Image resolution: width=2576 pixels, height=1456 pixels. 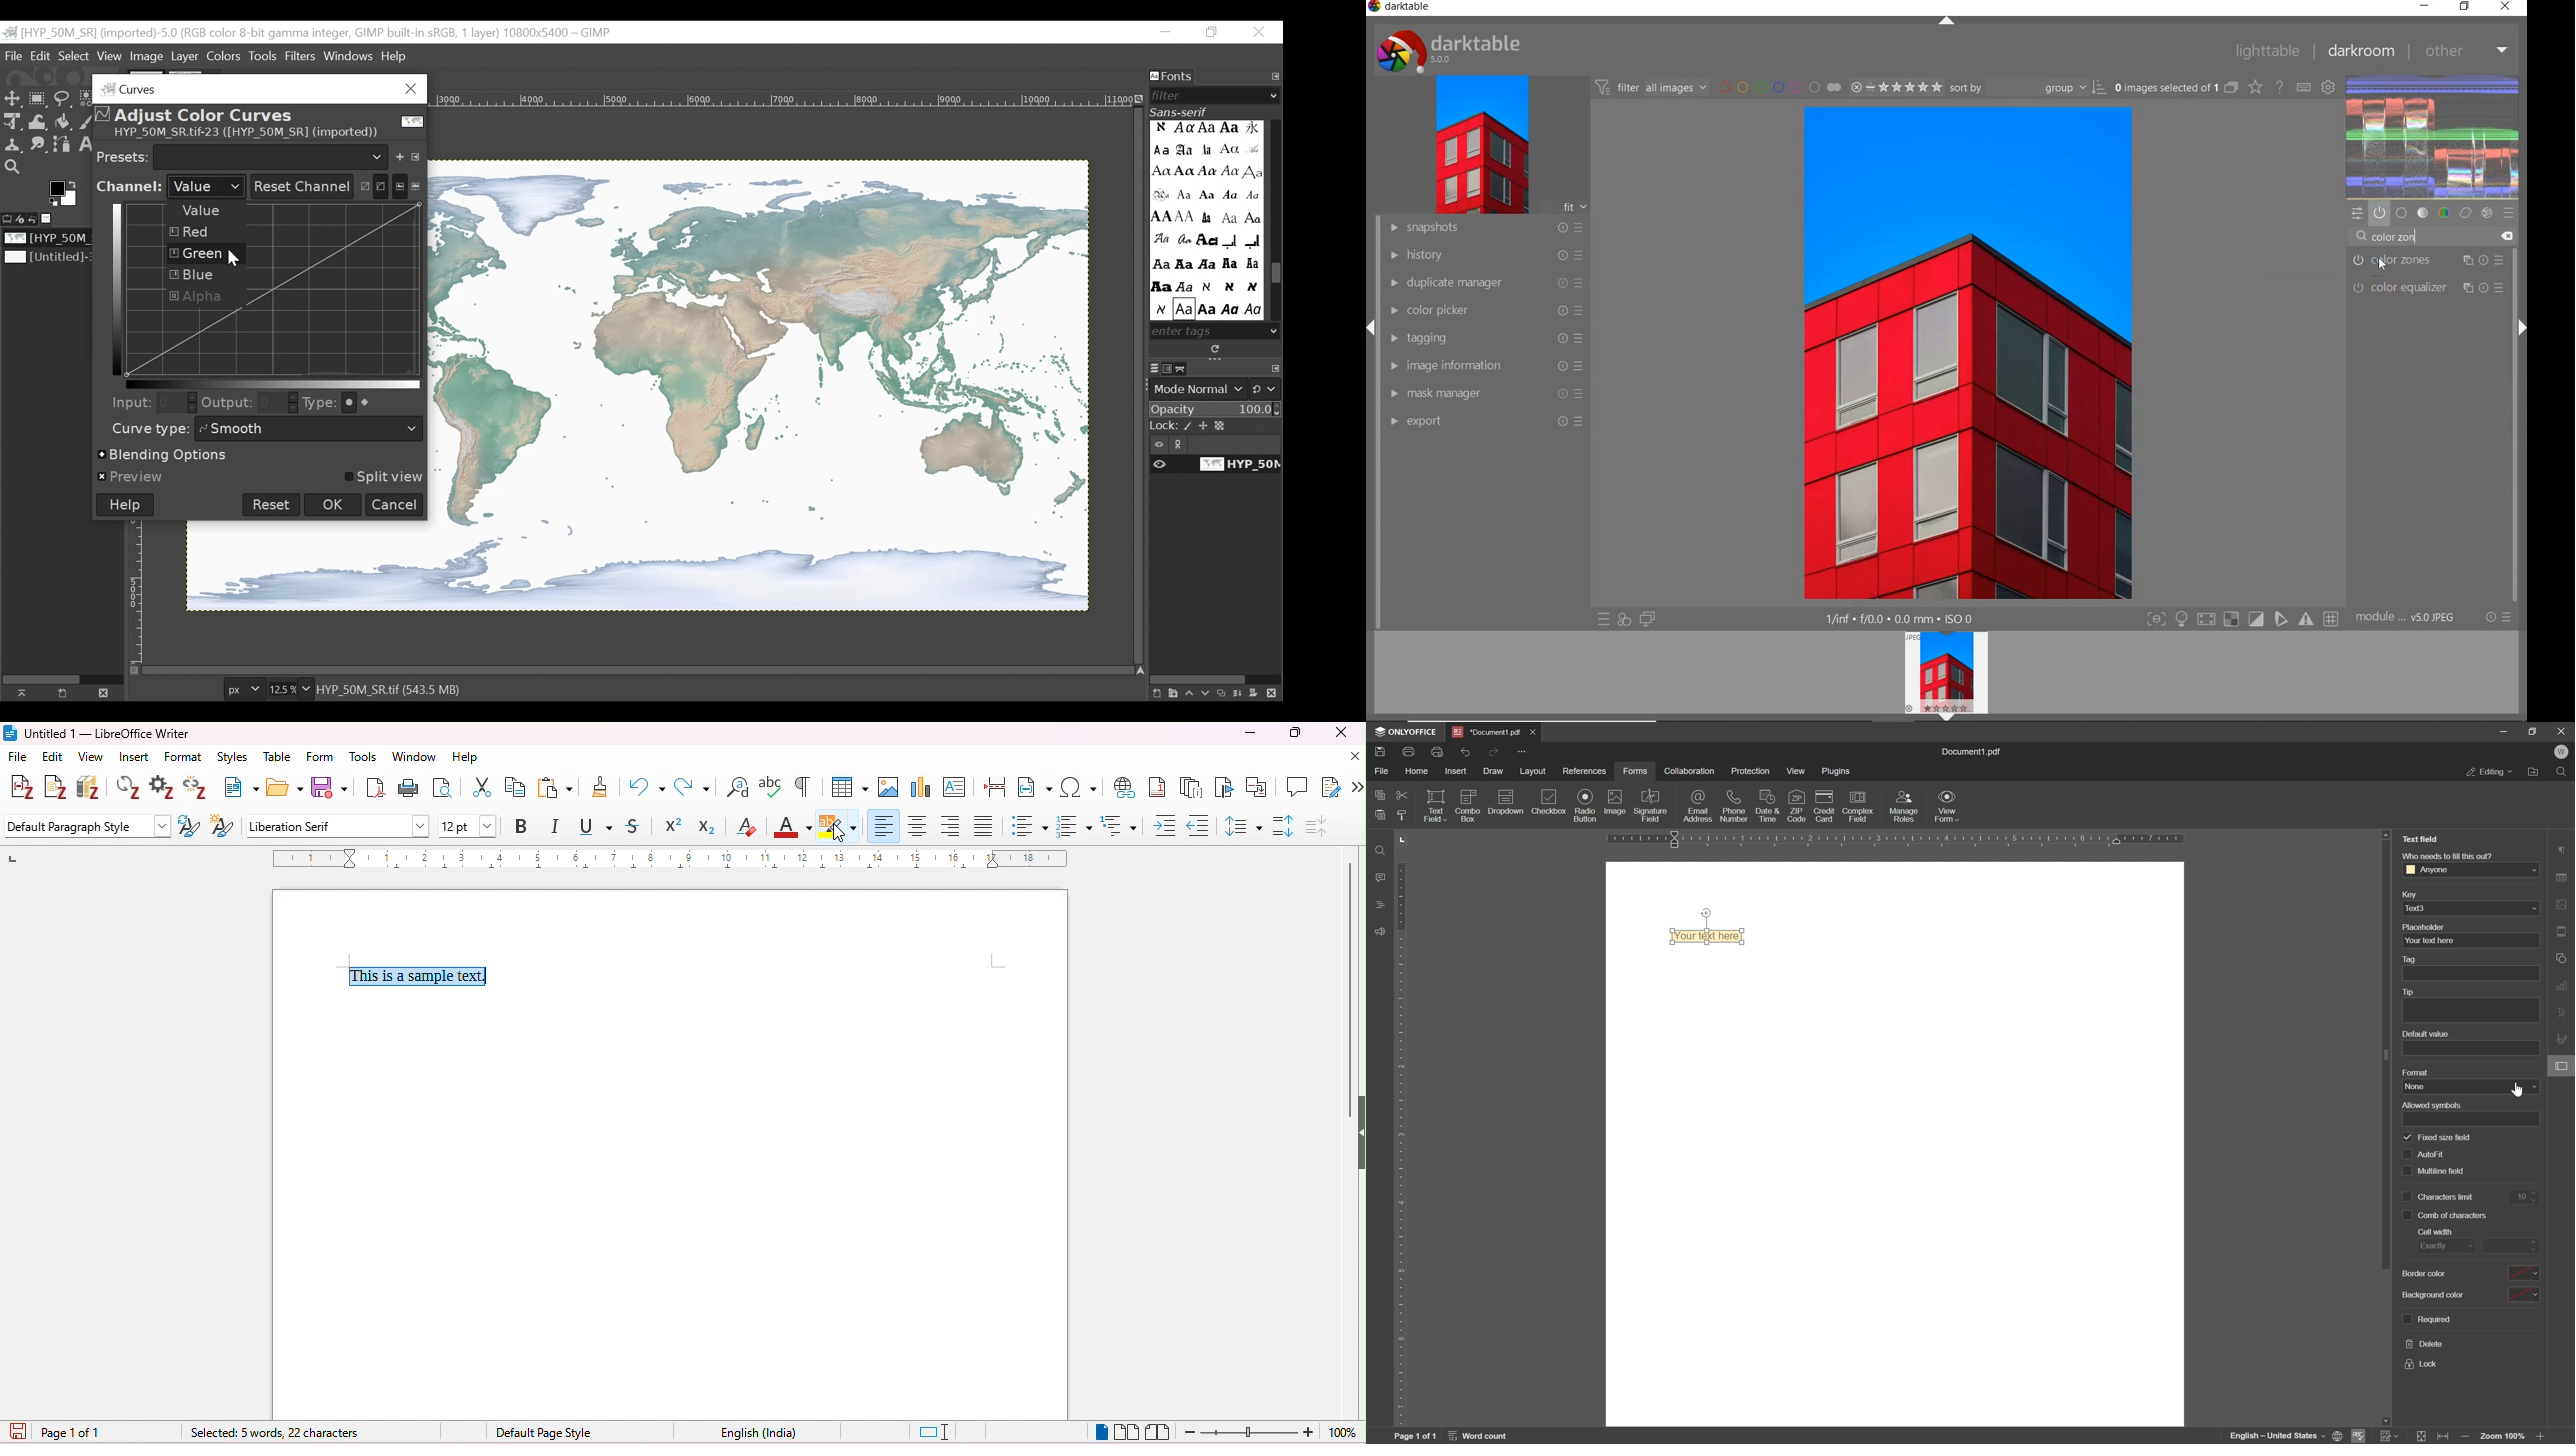 I want to click on table settings, so click(x=2564, y=877).